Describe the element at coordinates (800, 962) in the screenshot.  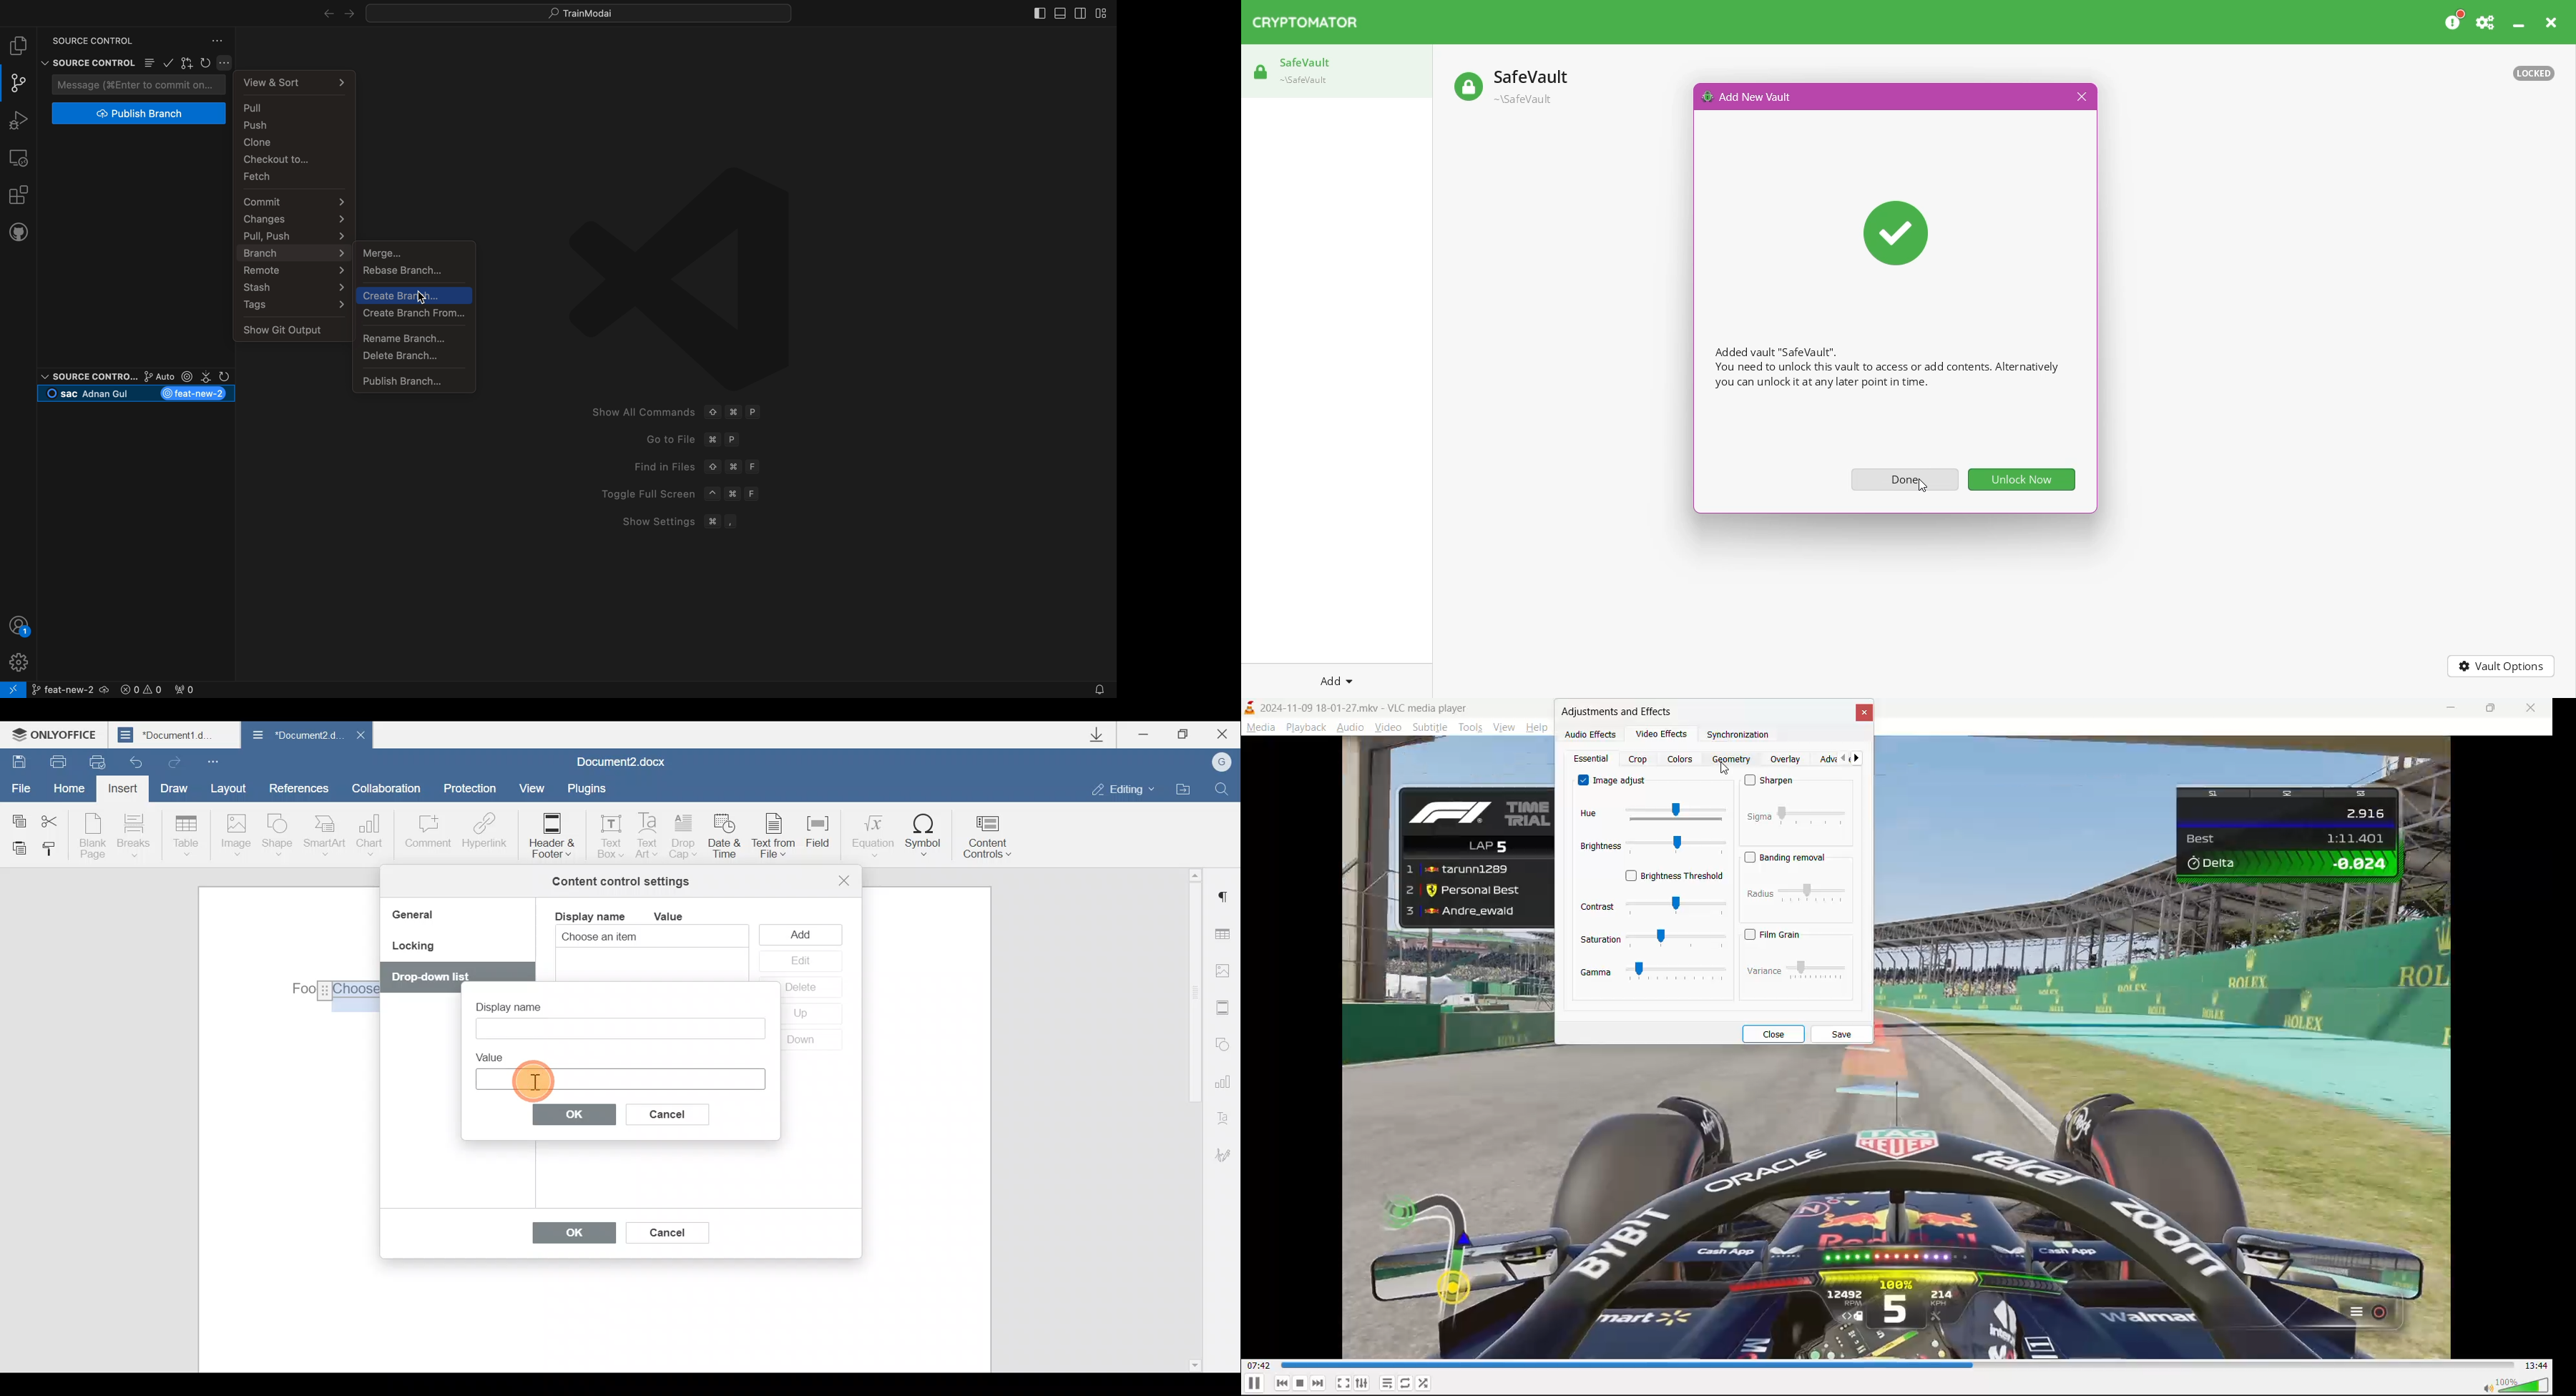
I see `Edit` at that location.